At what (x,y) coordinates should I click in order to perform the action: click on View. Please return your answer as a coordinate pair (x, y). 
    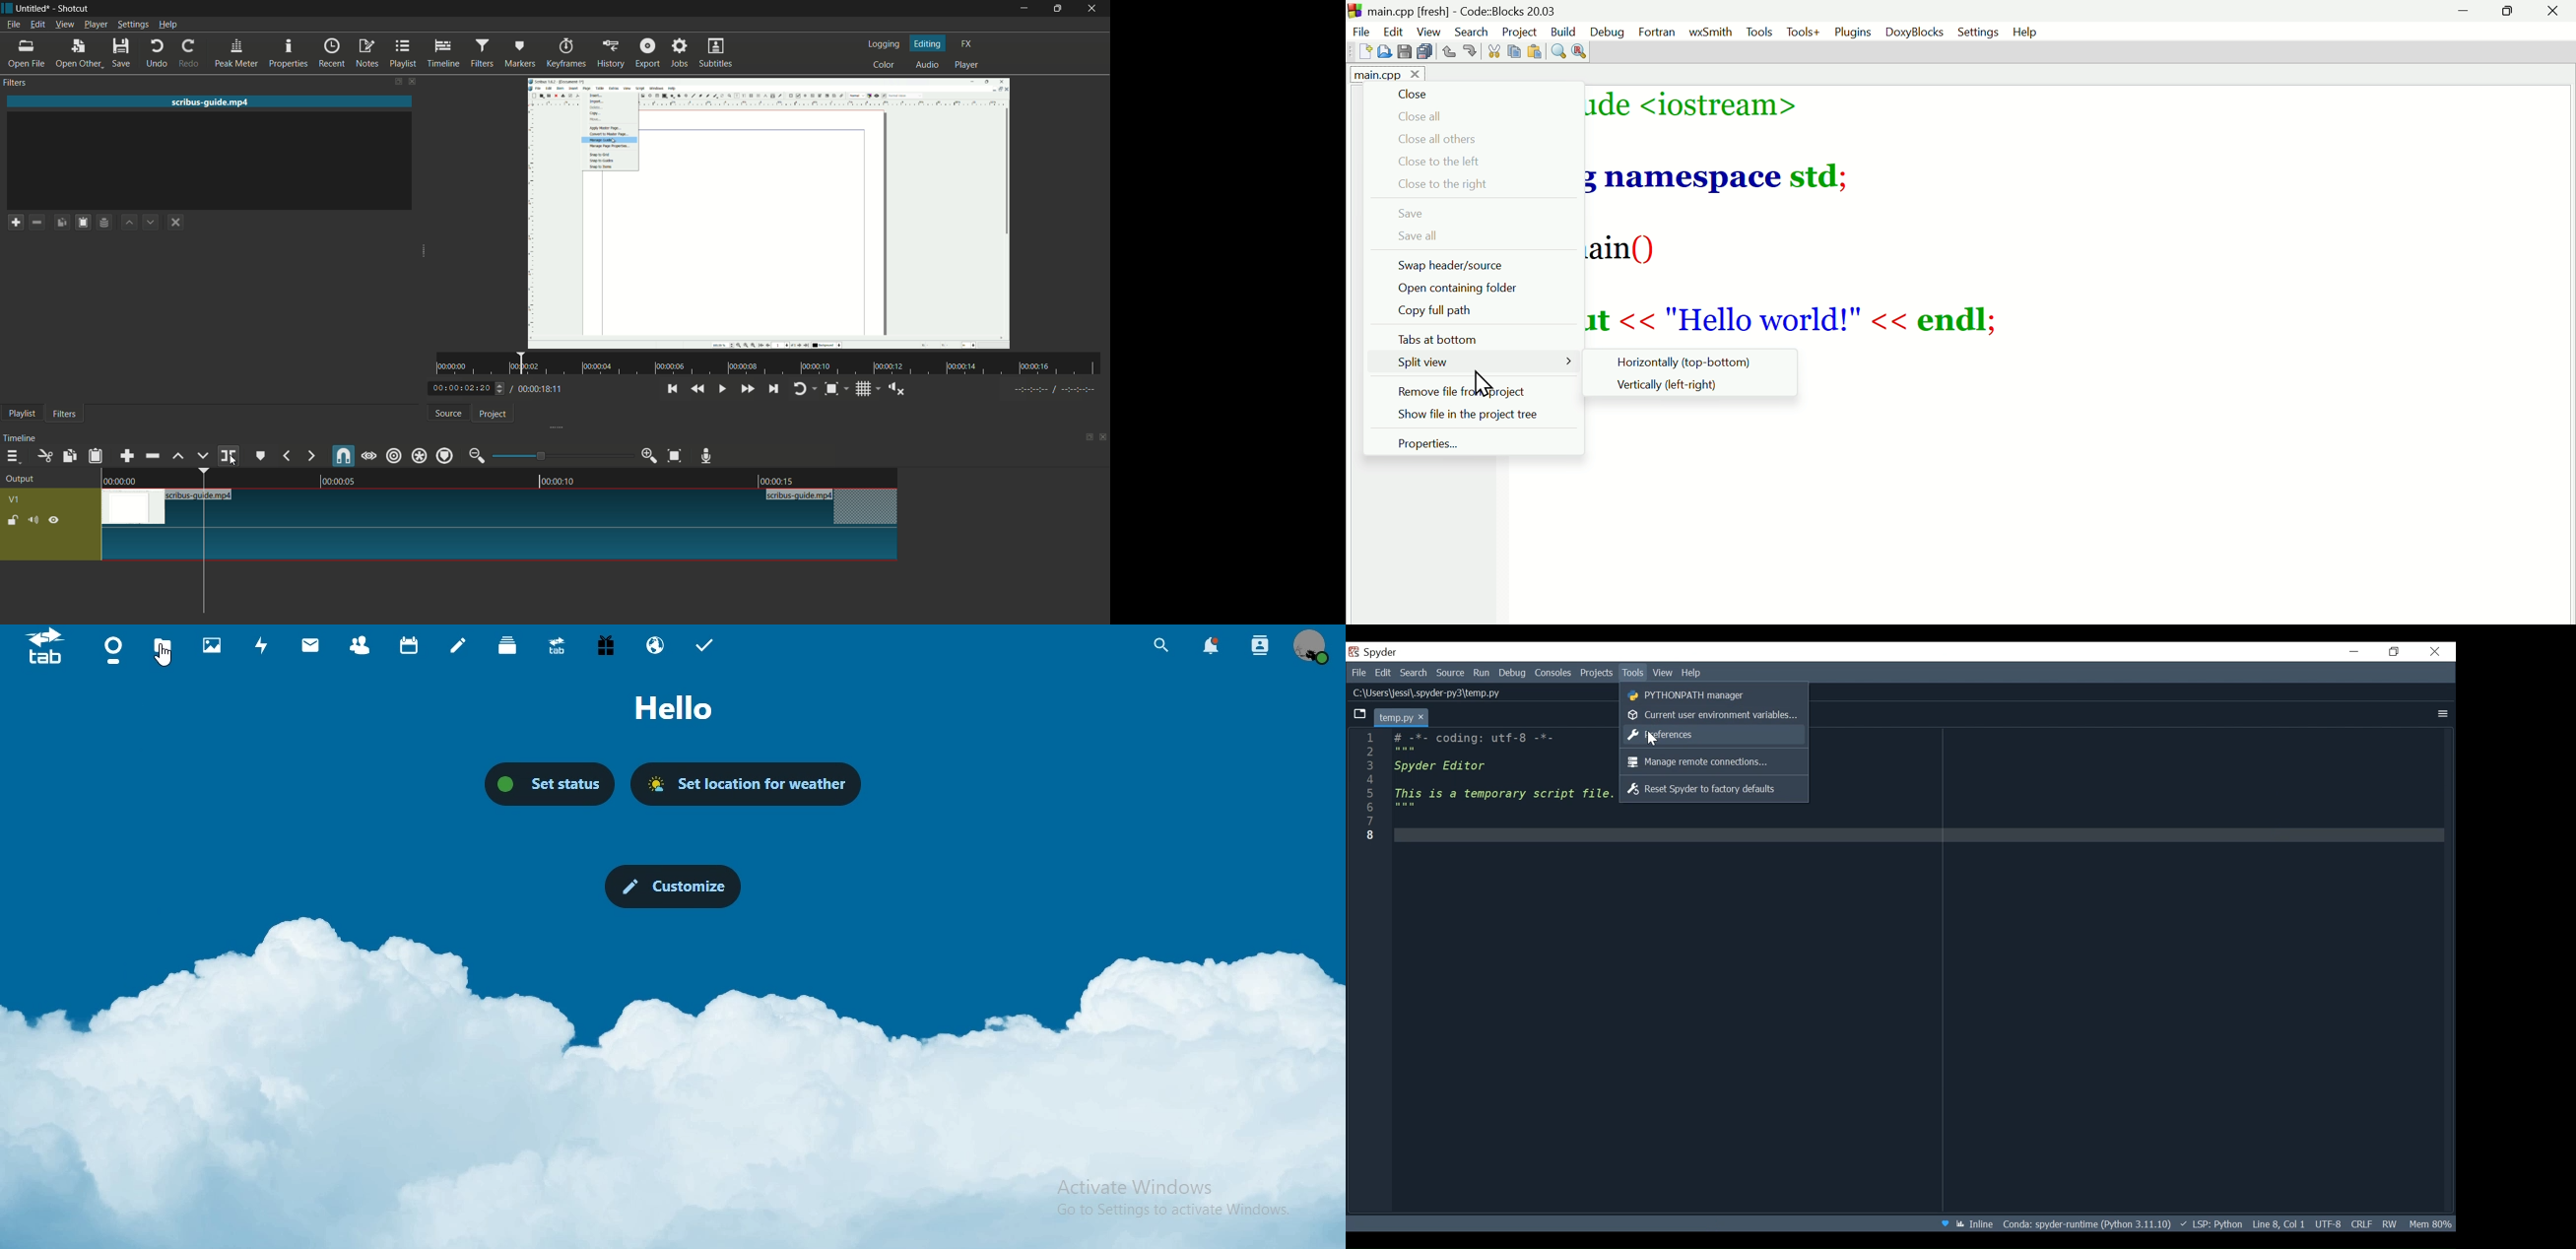
    Looking at the image, I should click on (1663, 672).